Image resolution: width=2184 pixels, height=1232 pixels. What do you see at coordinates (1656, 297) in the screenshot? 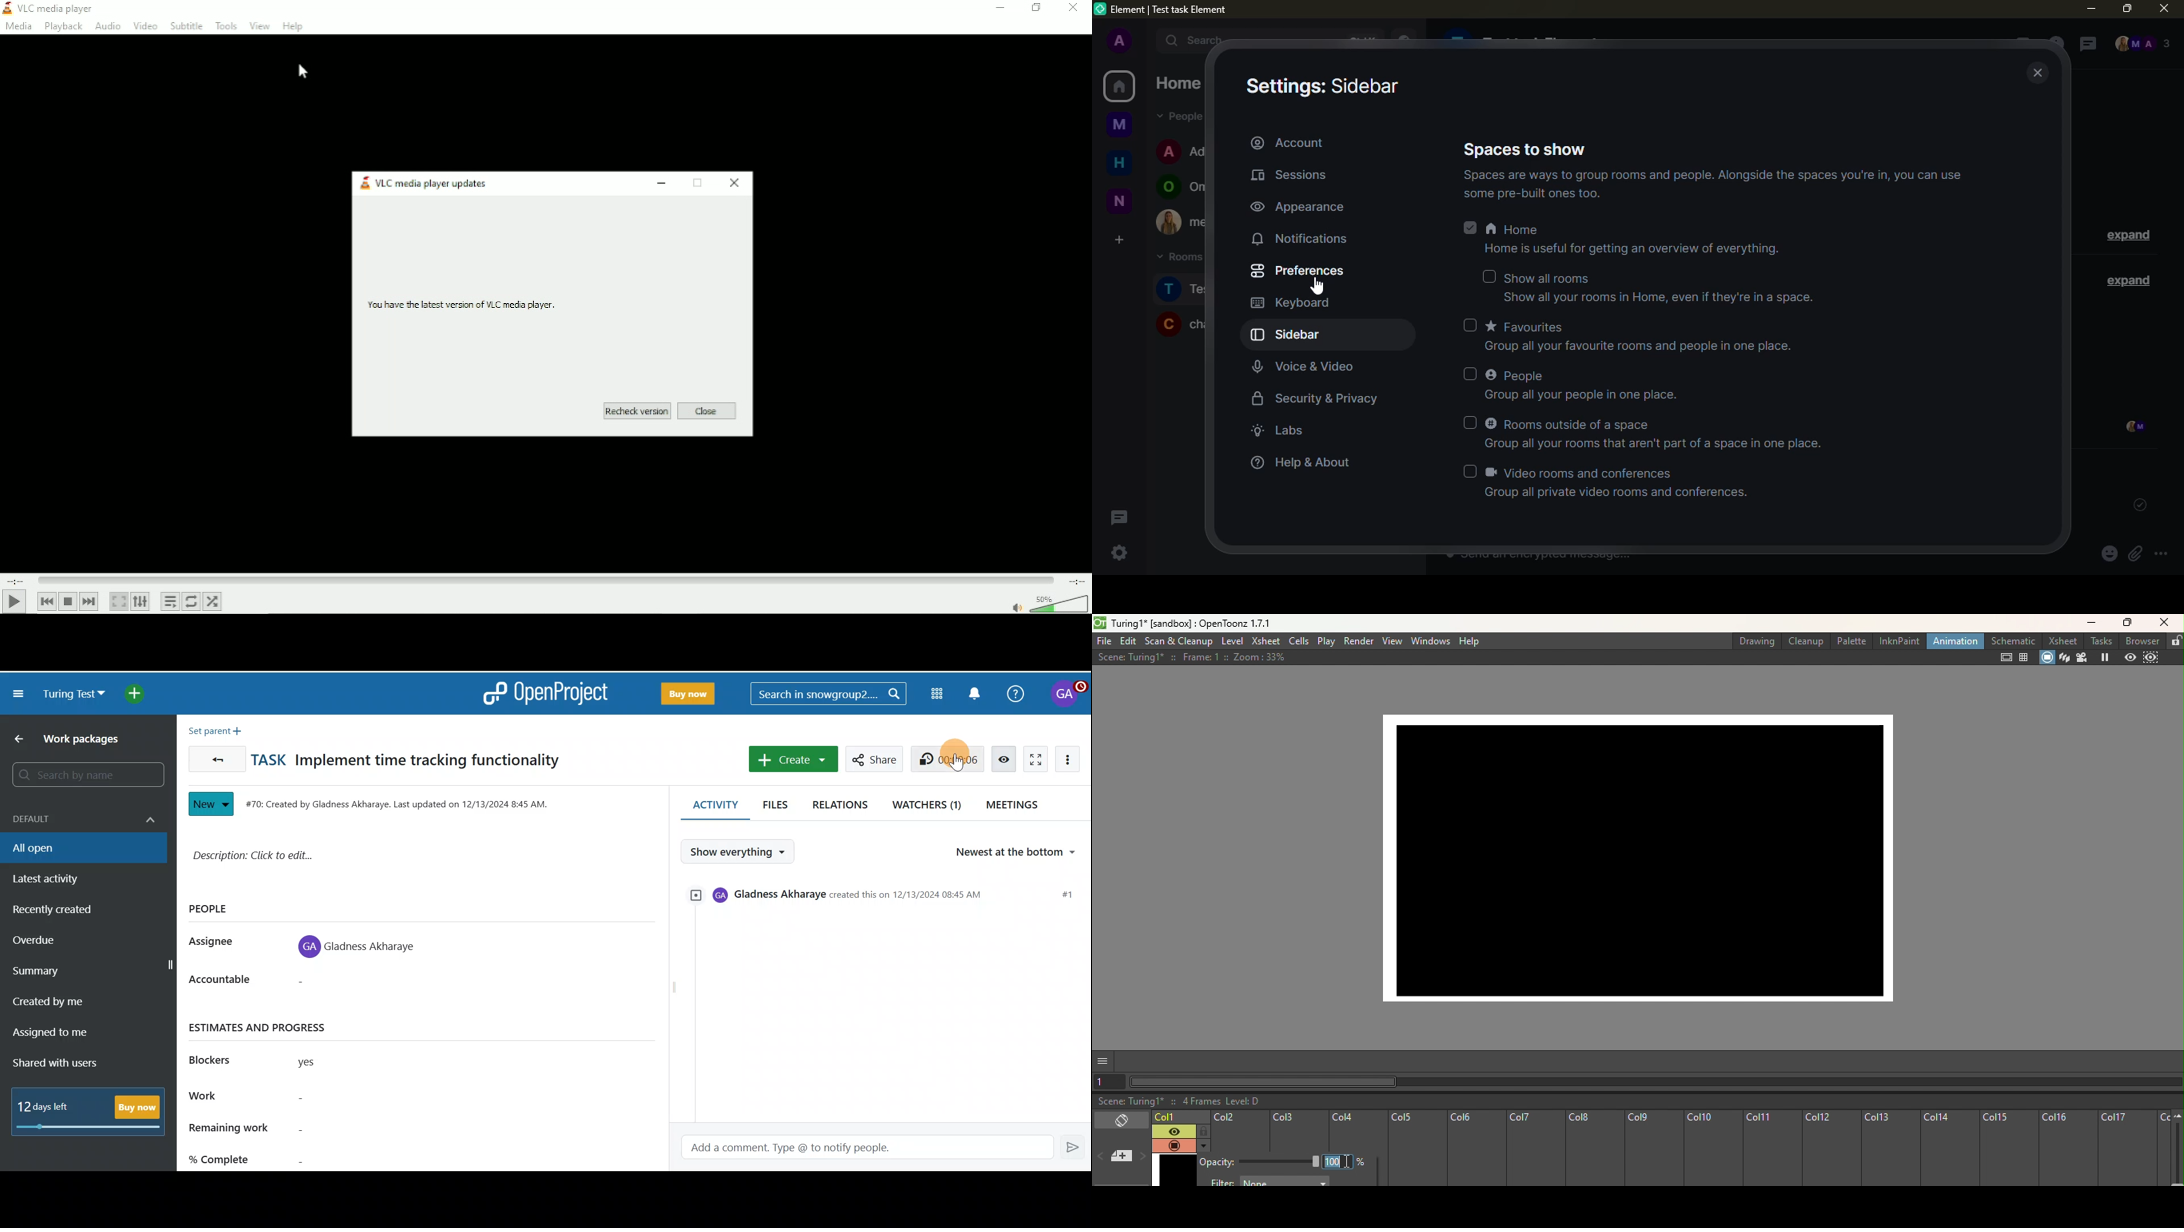
I see `info` at bounding box center [1656, 297].